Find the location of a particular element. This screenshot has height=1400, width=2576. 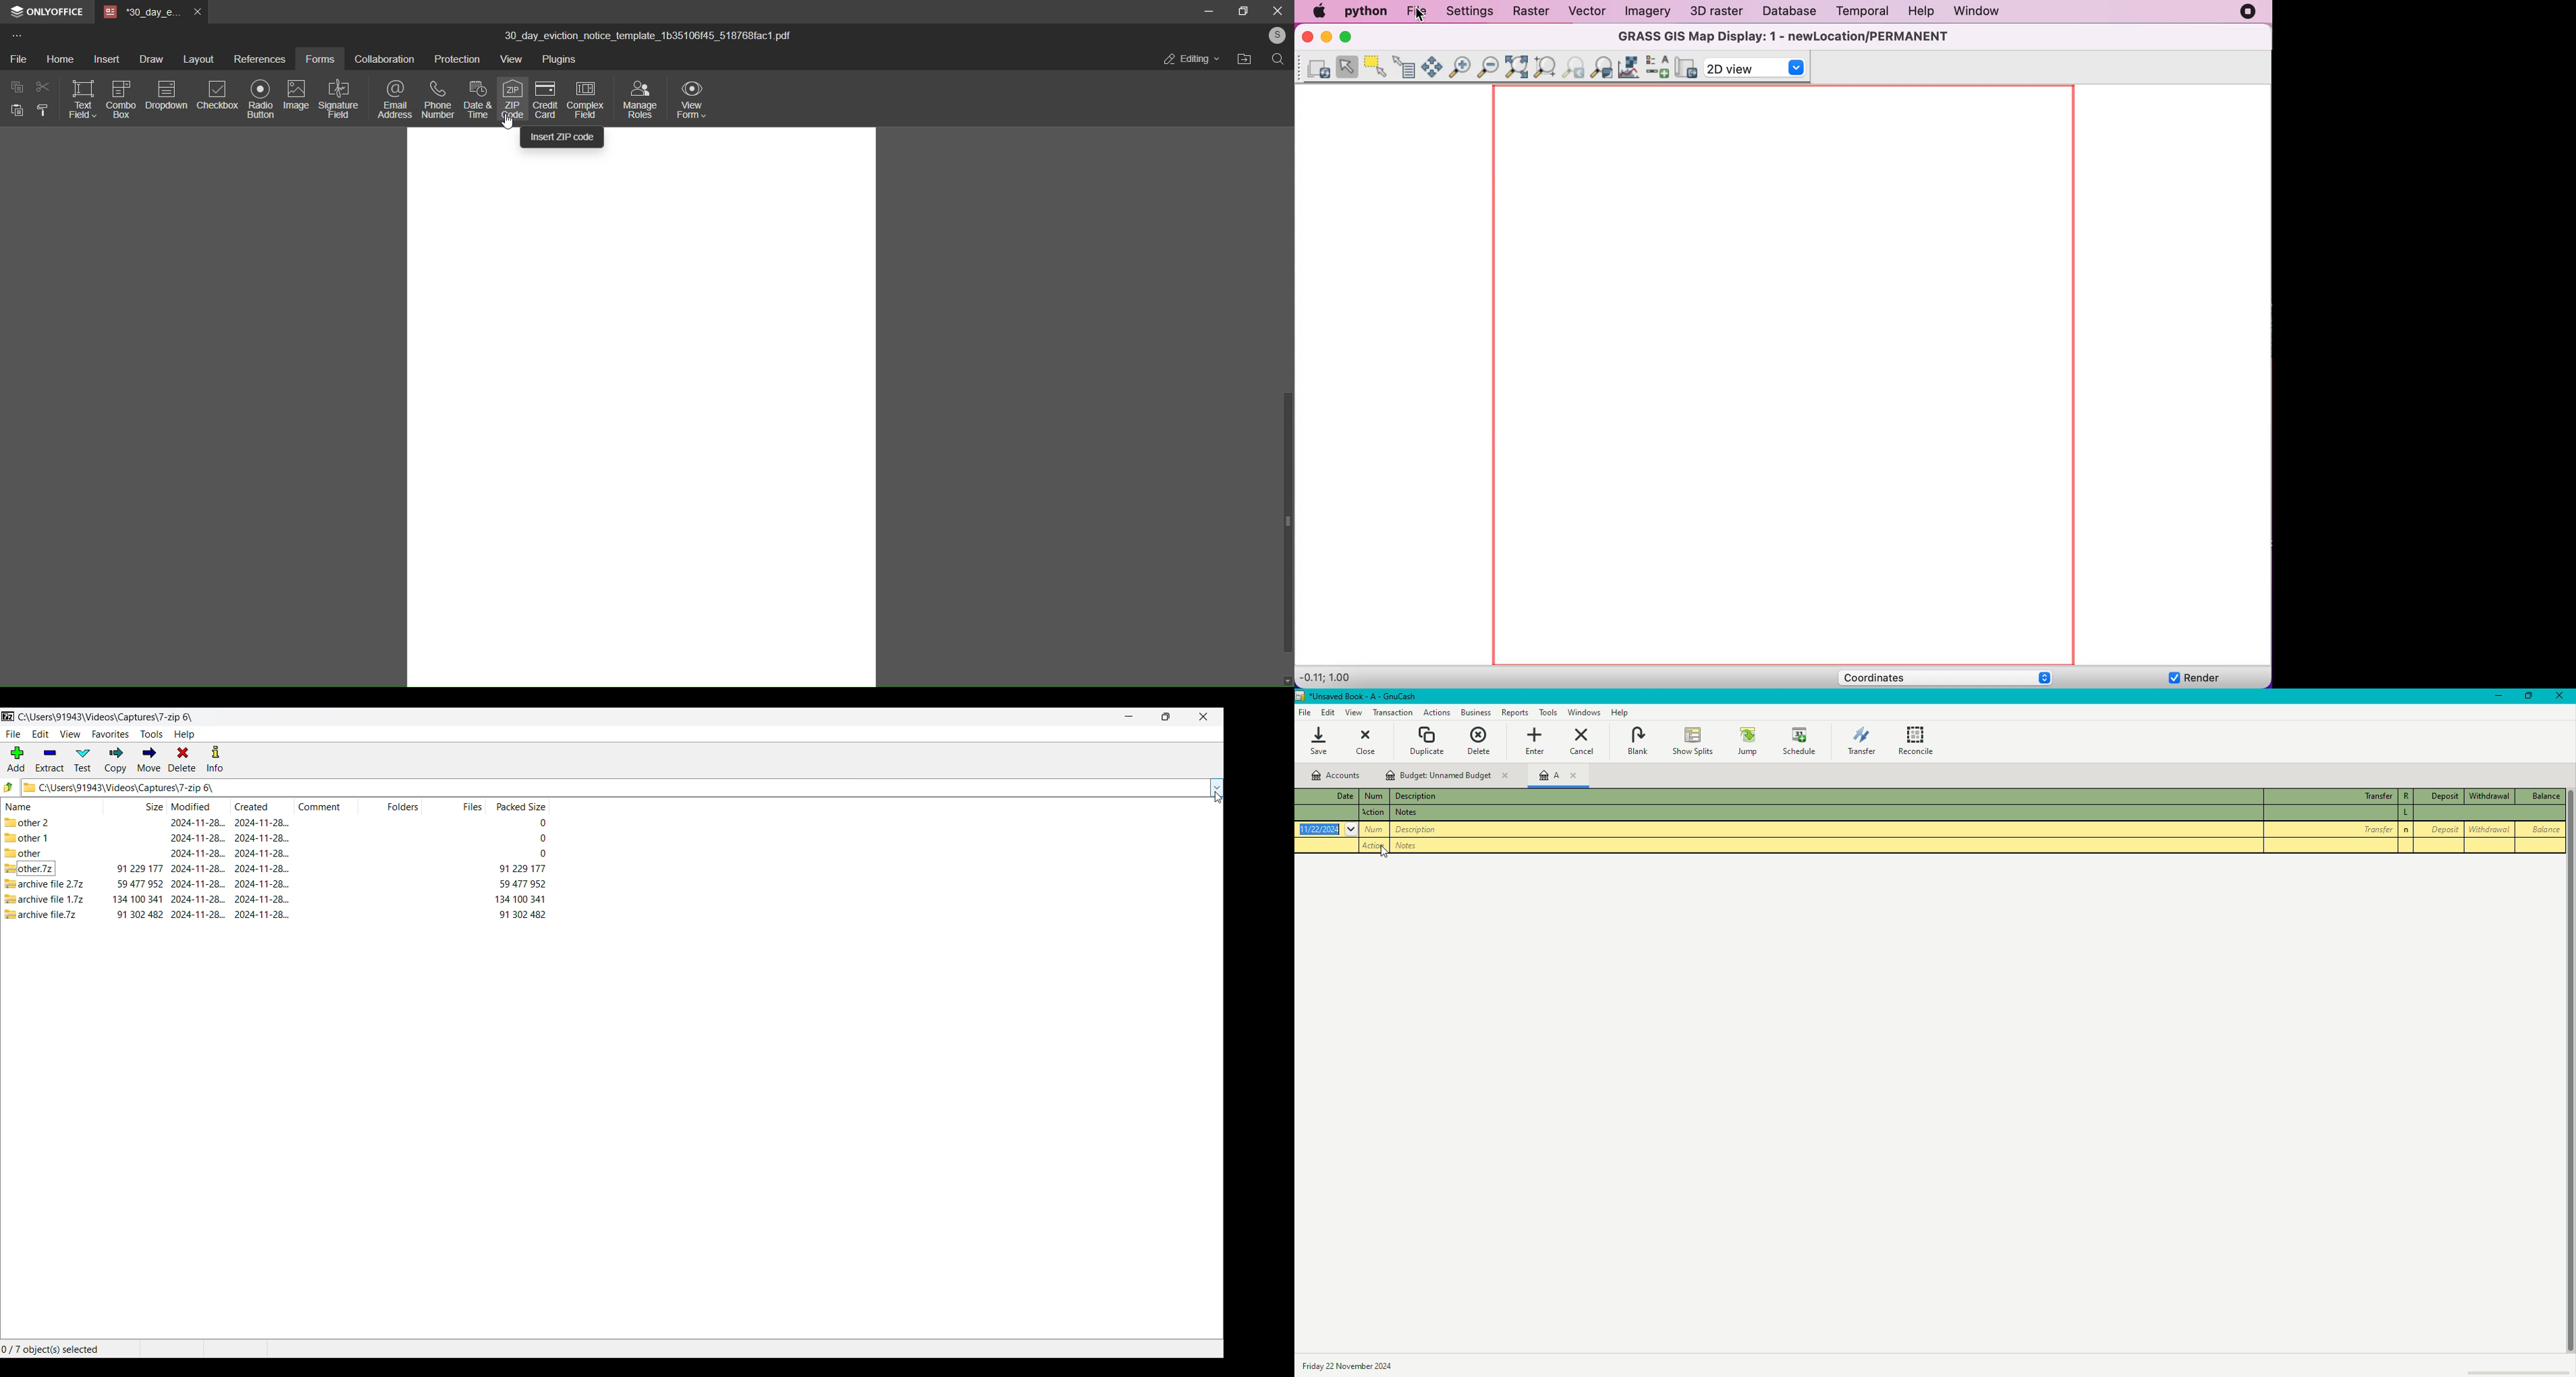

Add is located at coordinates (16, 759).